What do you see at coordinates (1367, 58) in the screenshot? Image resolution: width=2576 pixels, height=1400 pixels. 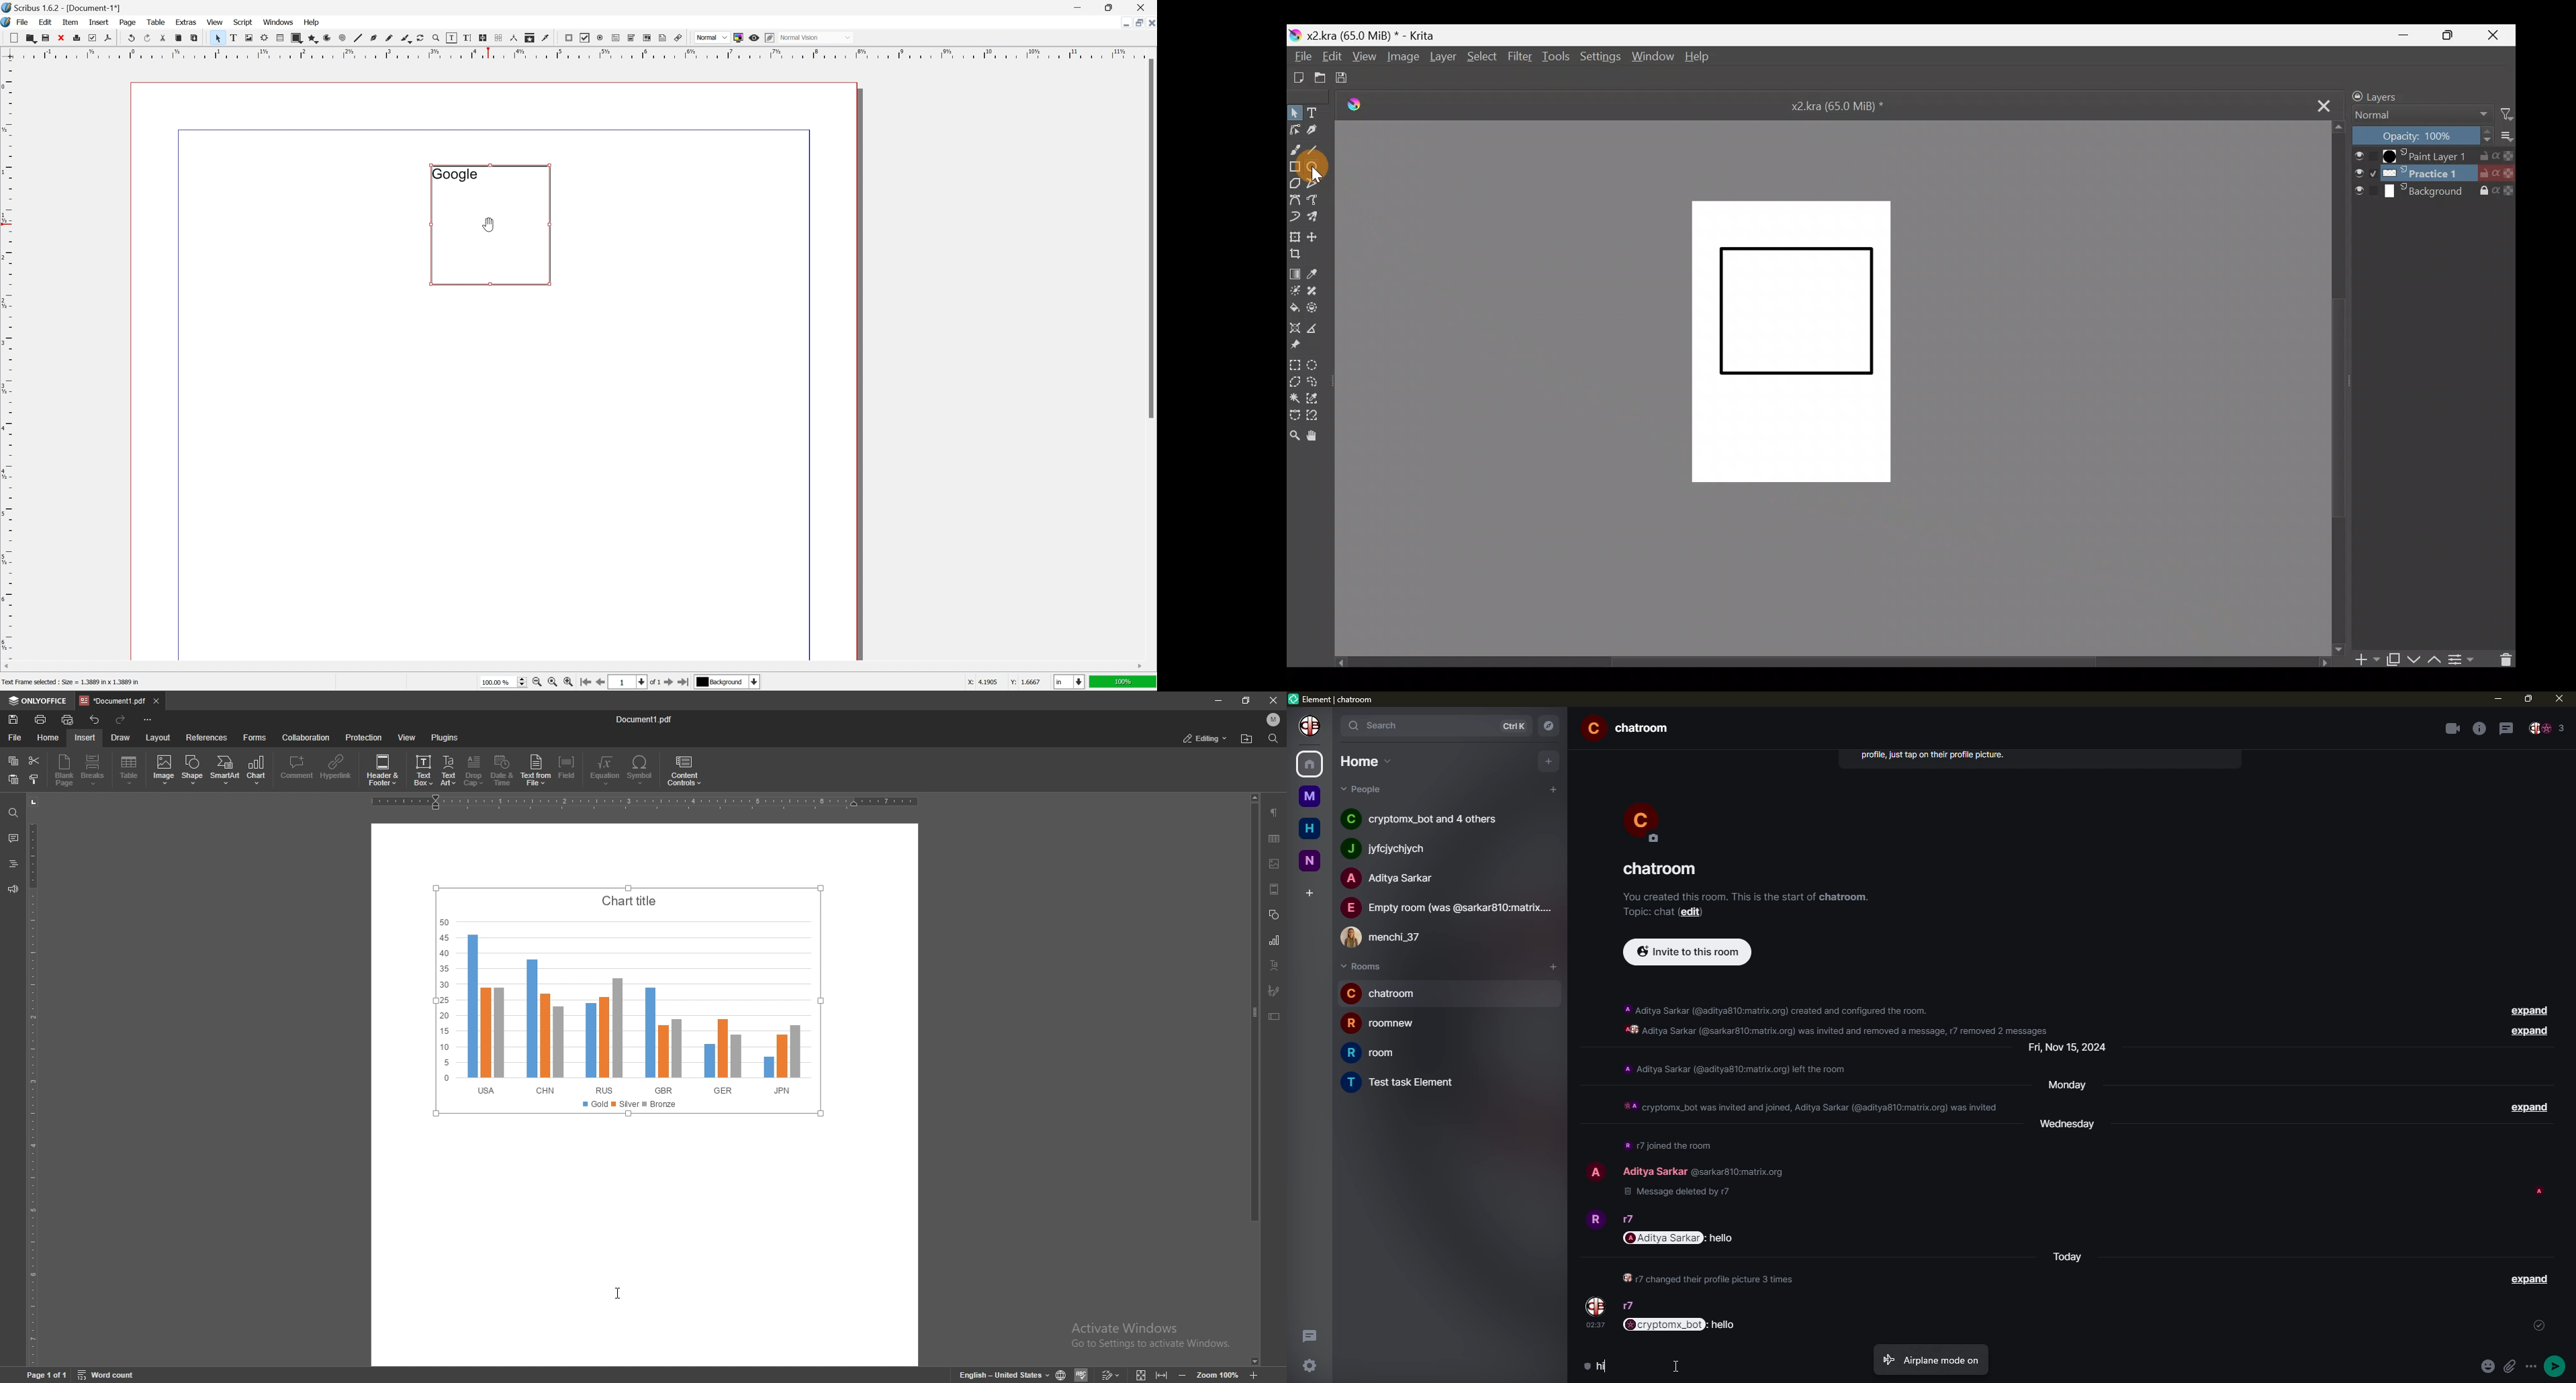 I see `View` at bounding box center [1367, 58].